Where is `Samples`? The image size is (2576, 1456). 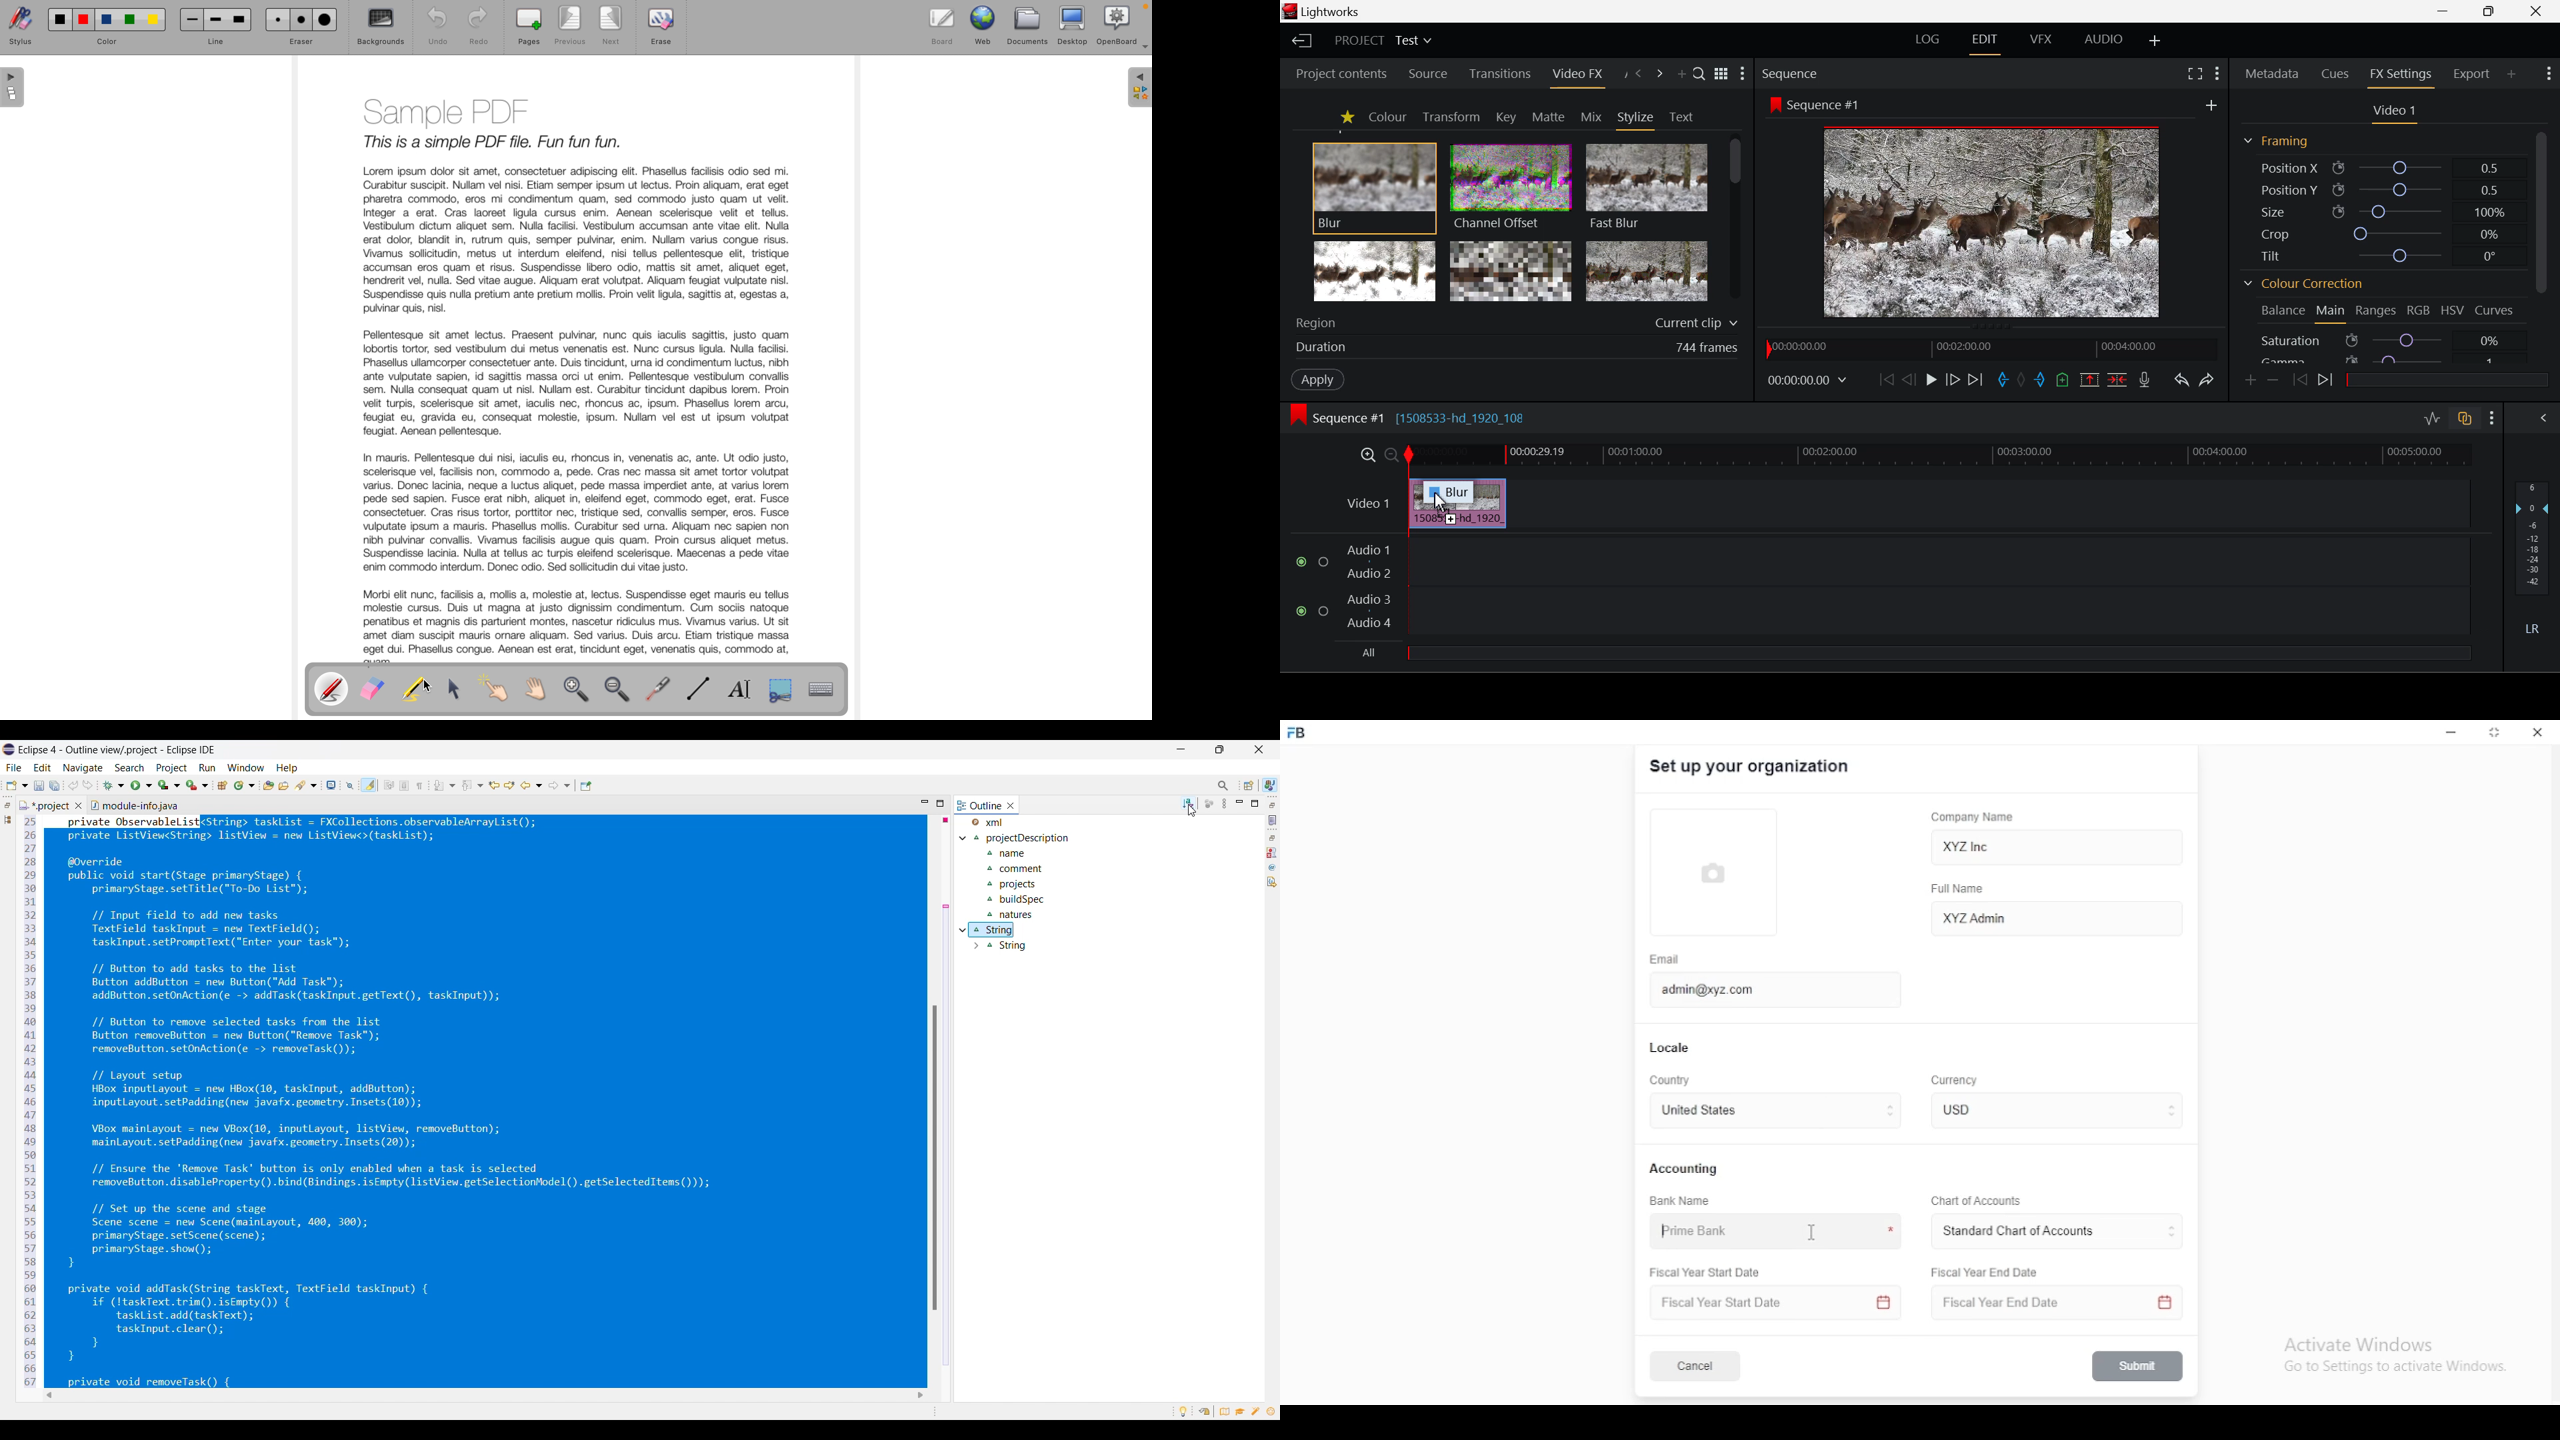
Samples is located at coordinates (1257, 1411).